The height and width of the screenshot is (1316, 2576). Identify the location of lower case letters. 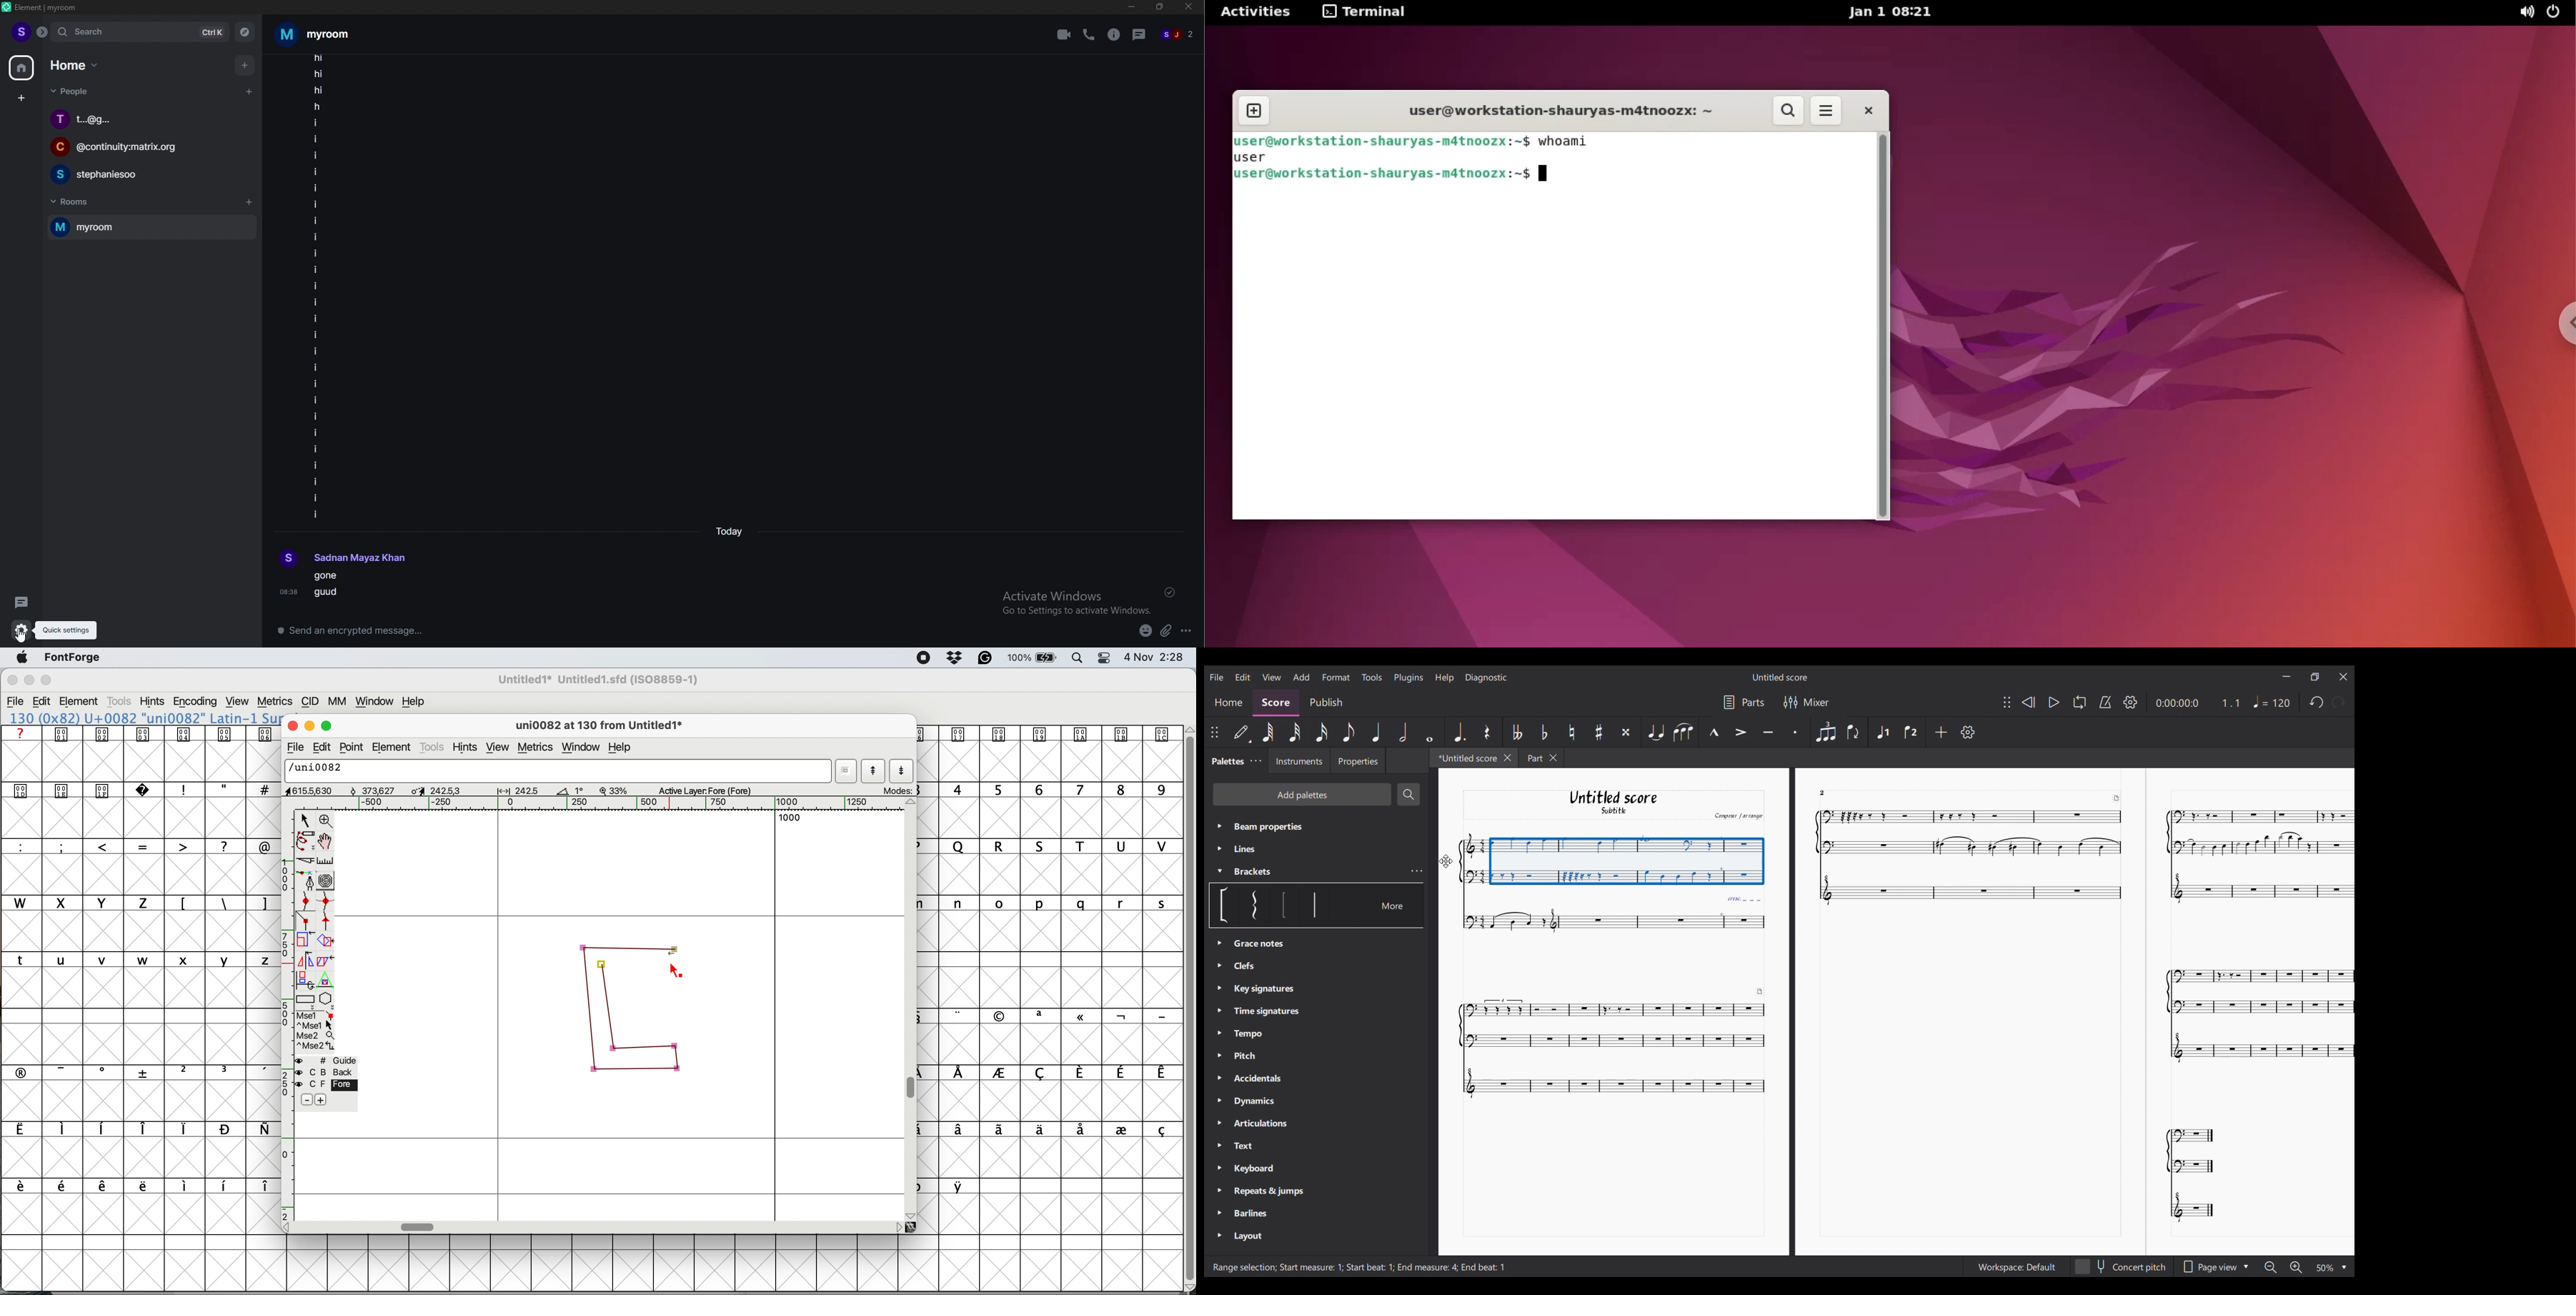
(141, 959).